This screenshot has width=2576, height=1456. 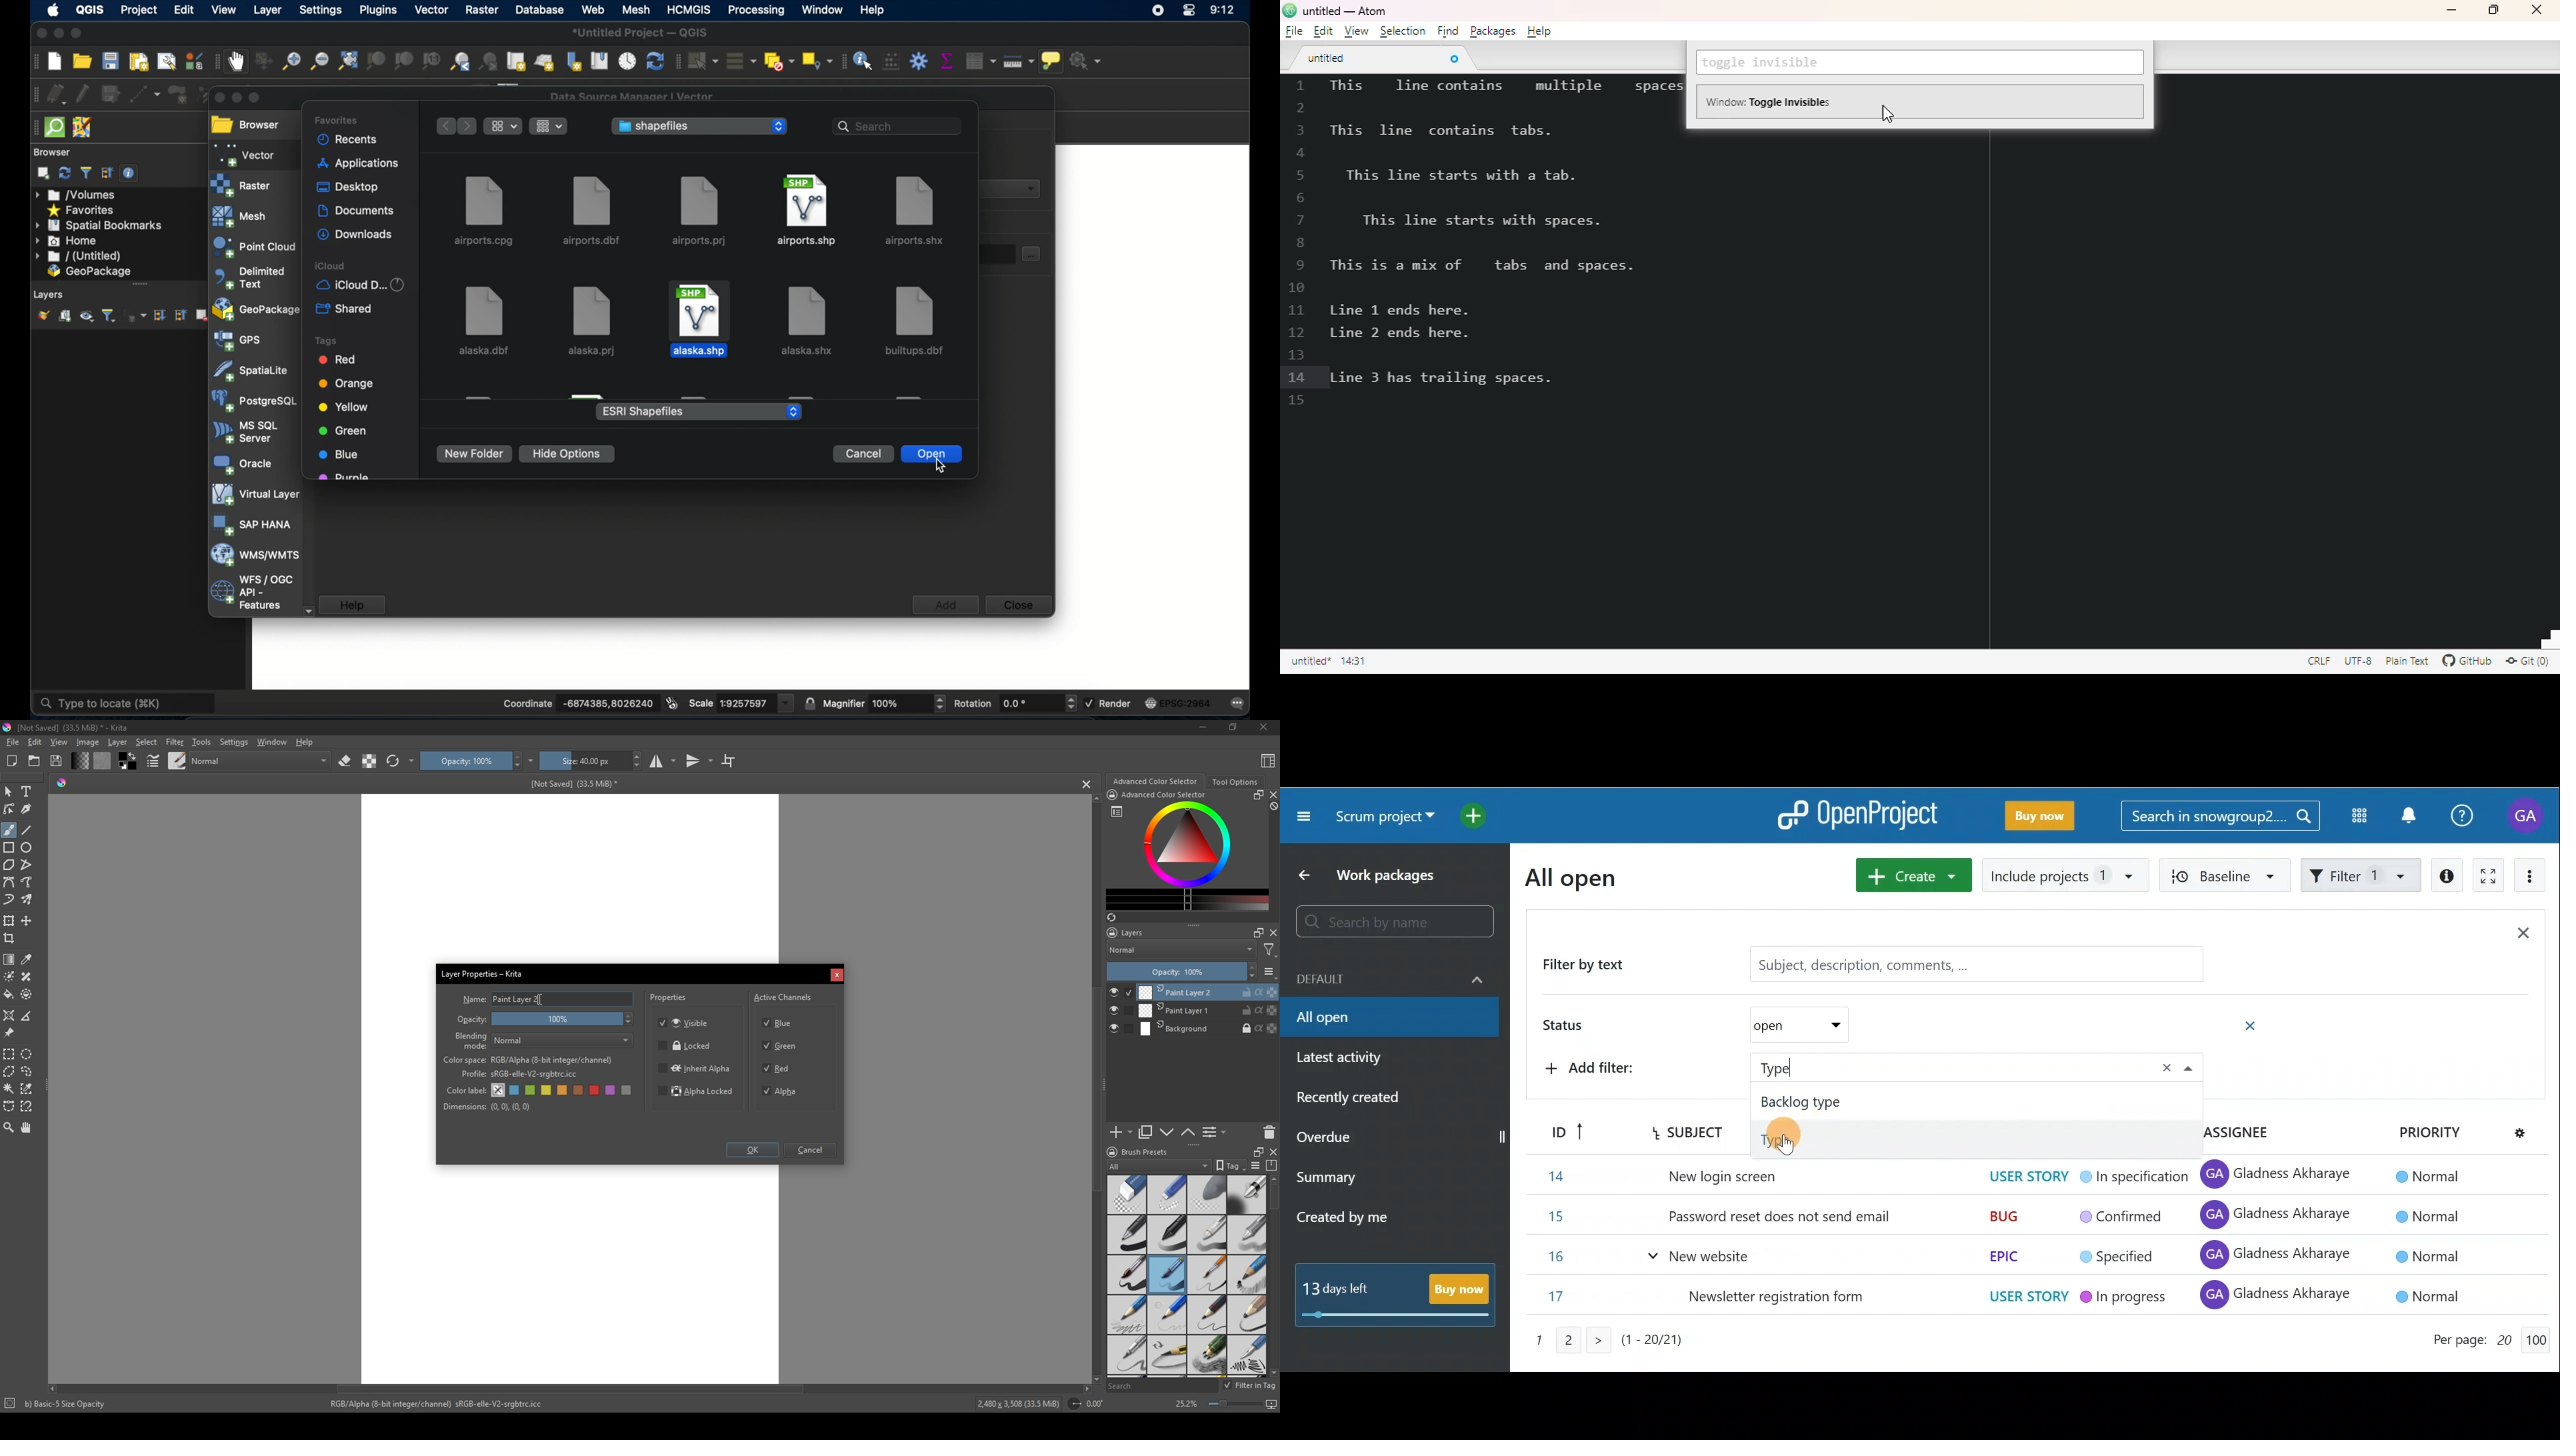 What do you see at coordinates (257, 311) in the screenshot?
I see `geopackage` at bounding box center [257, 311].